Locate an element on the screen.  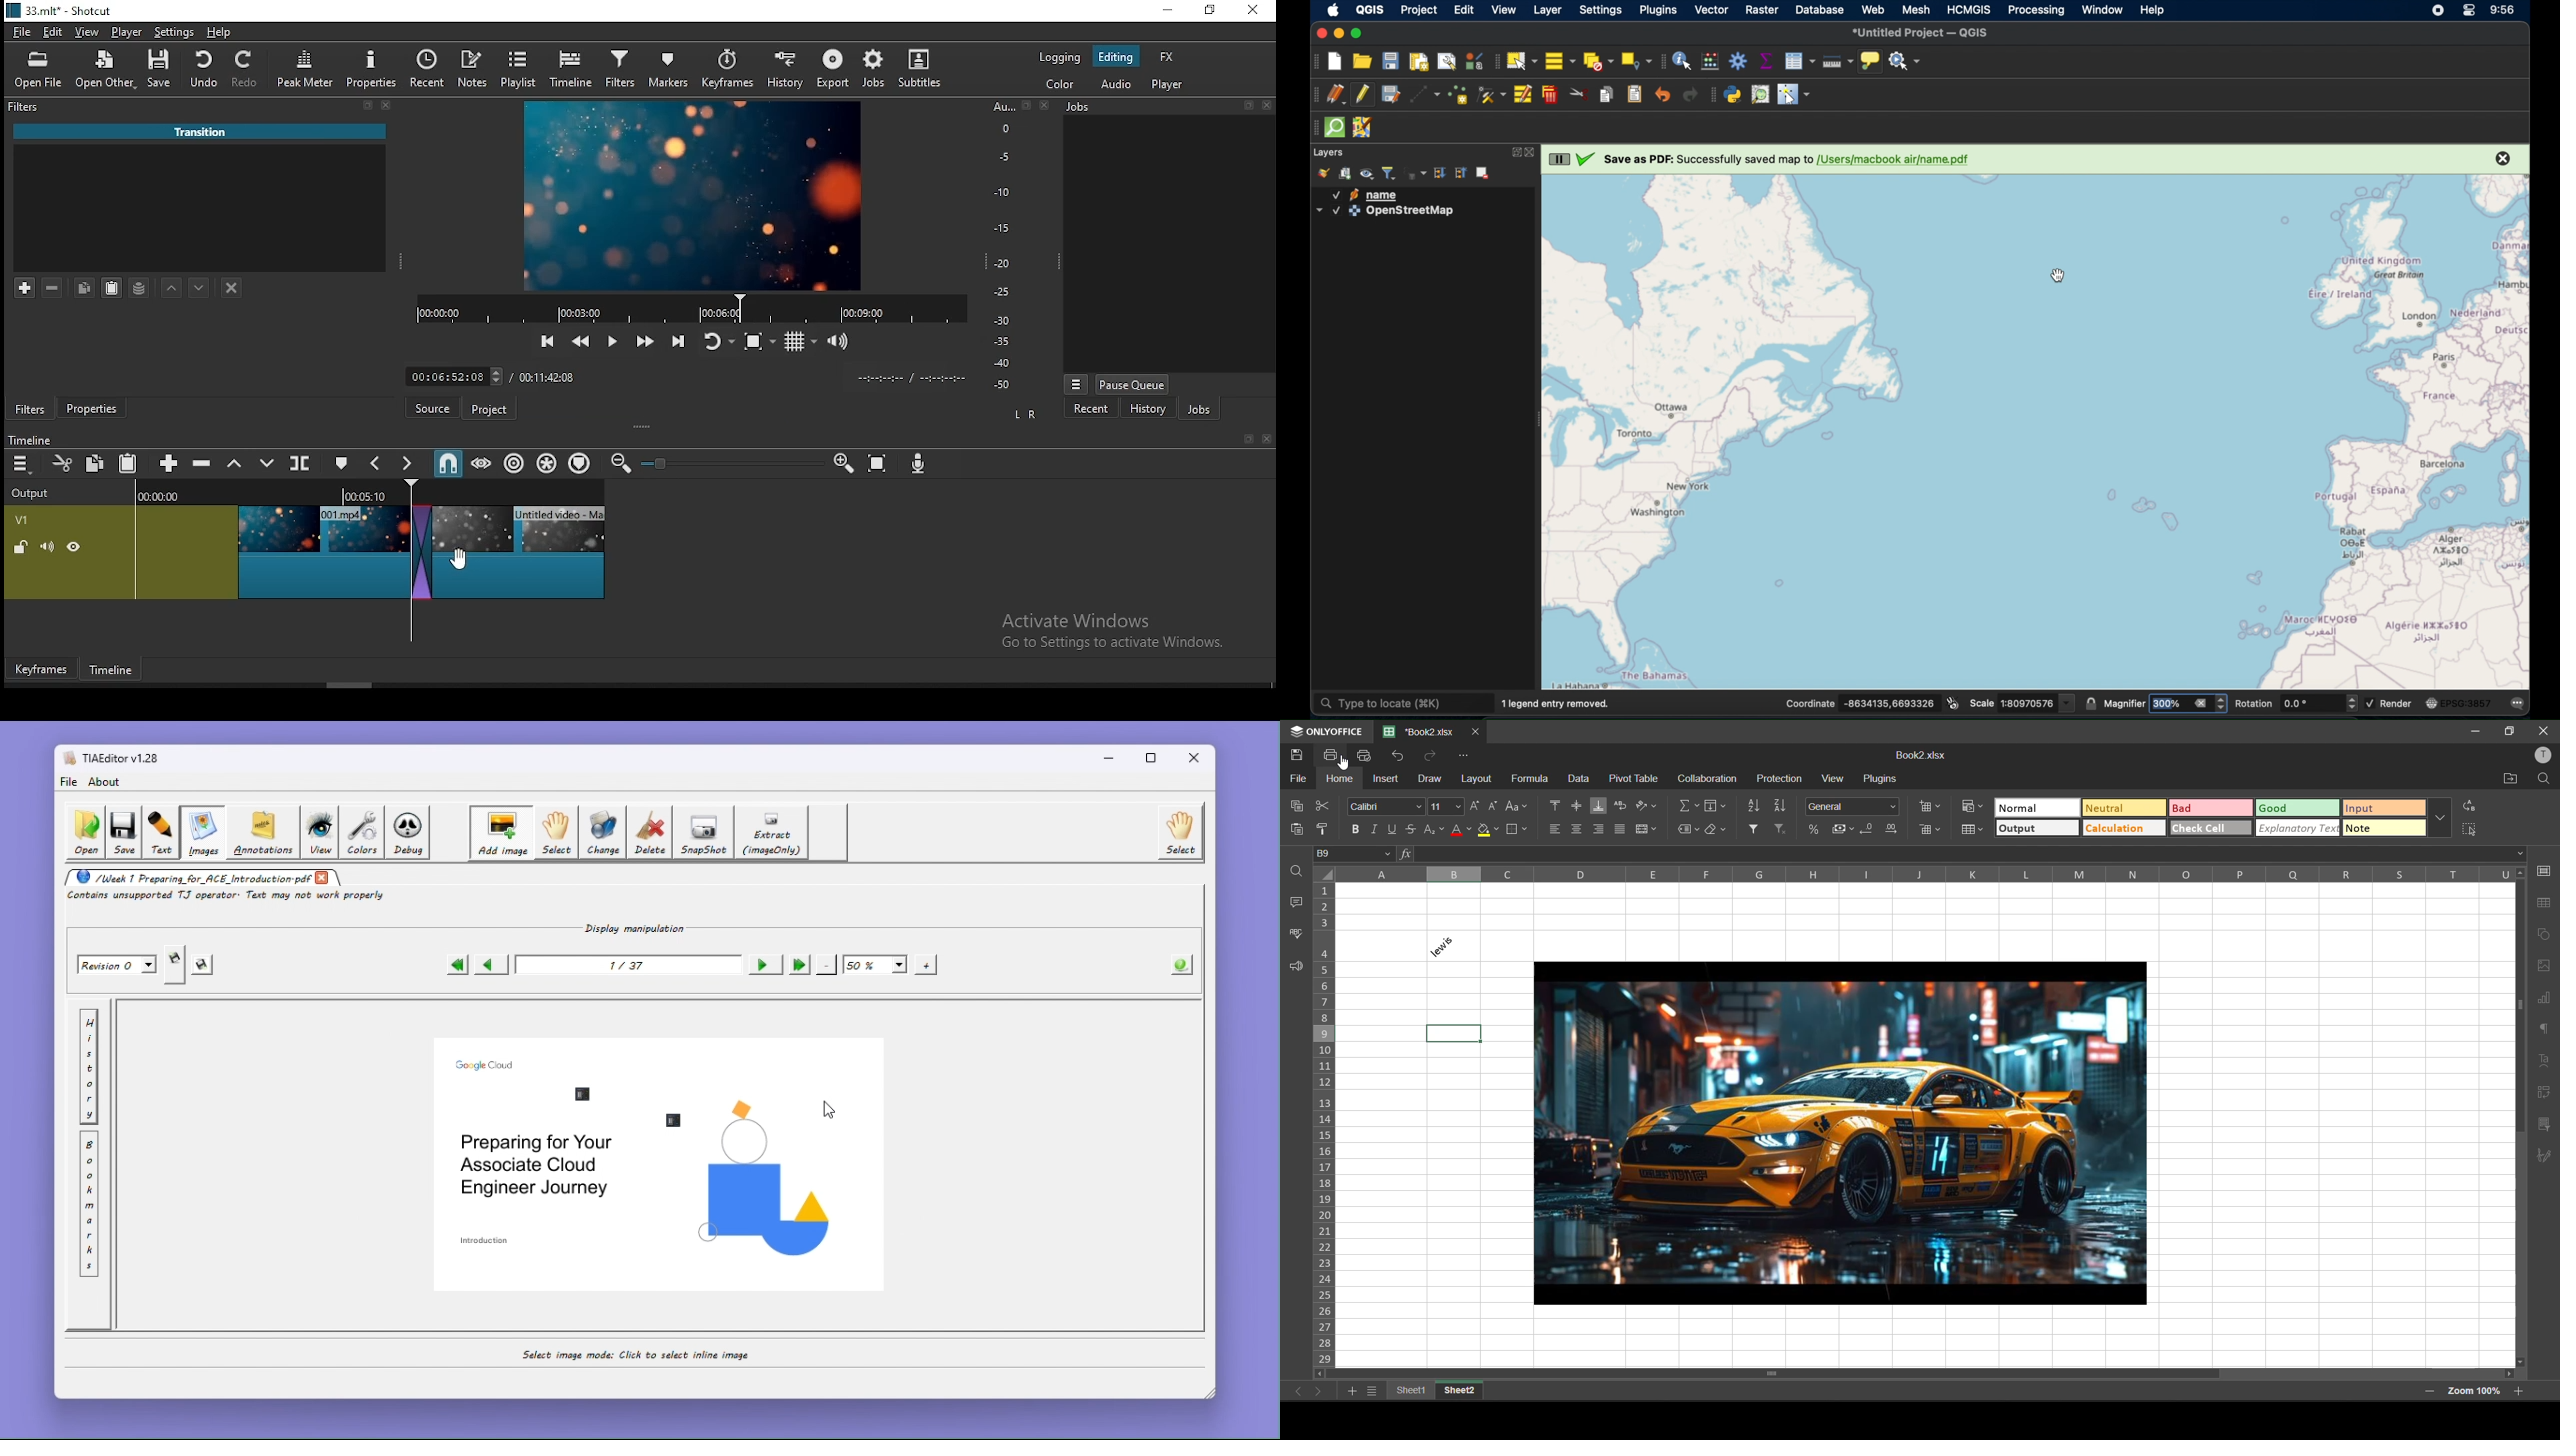
fx is located at coordinates (1166, 56).